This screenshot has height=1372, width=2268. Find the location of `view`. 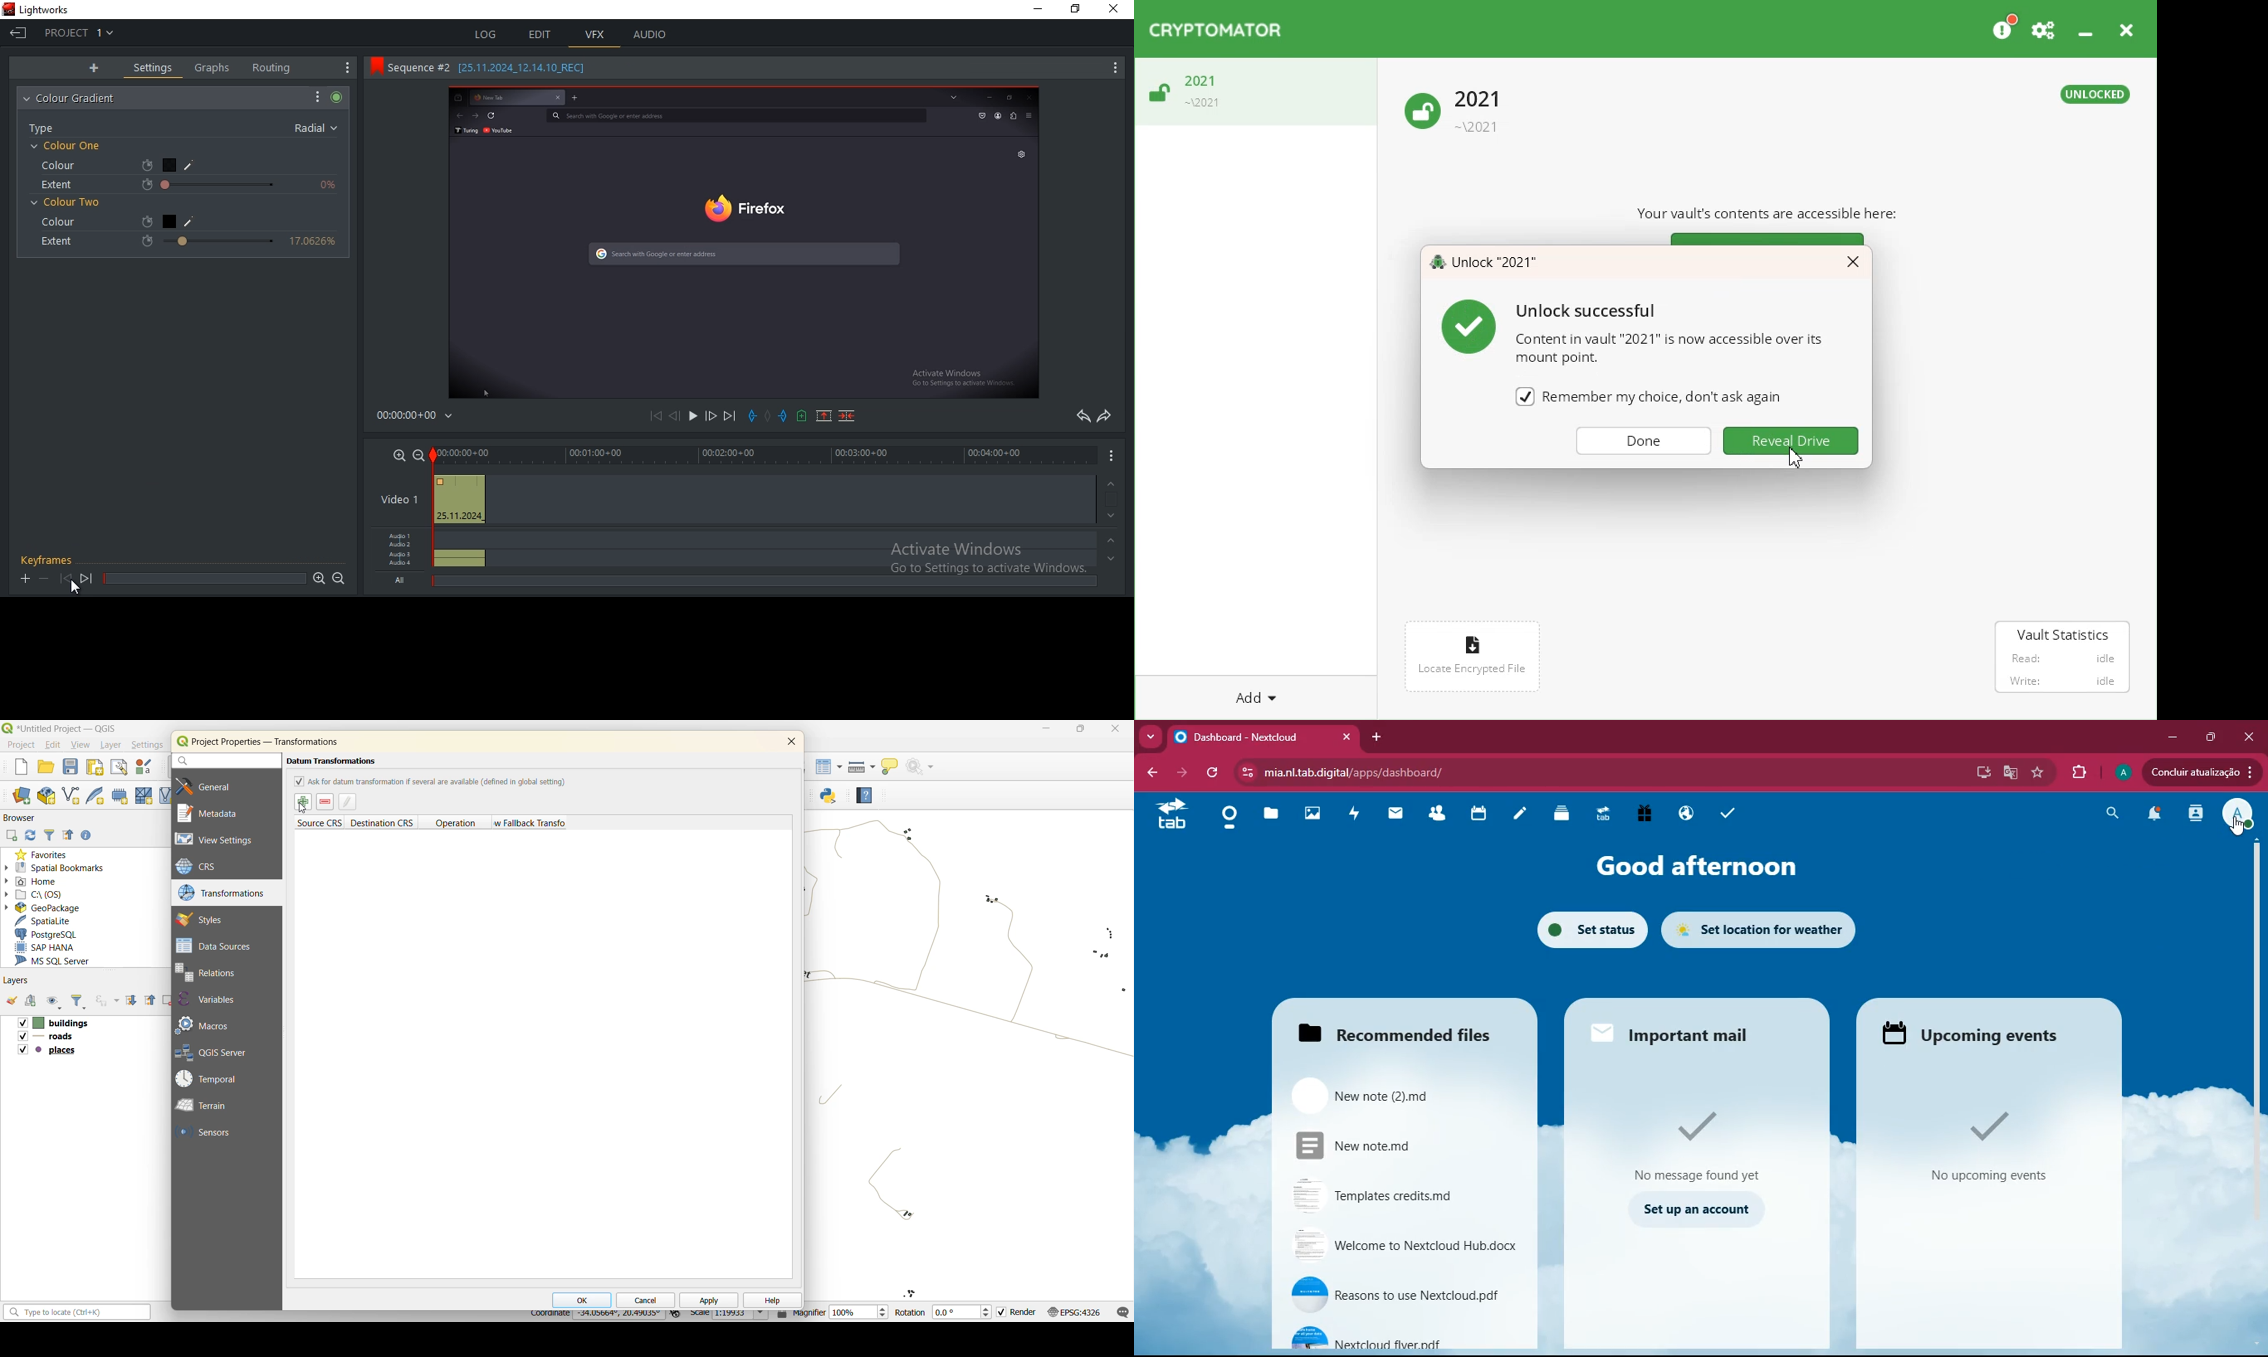

view is located at coordinates (82, 745).